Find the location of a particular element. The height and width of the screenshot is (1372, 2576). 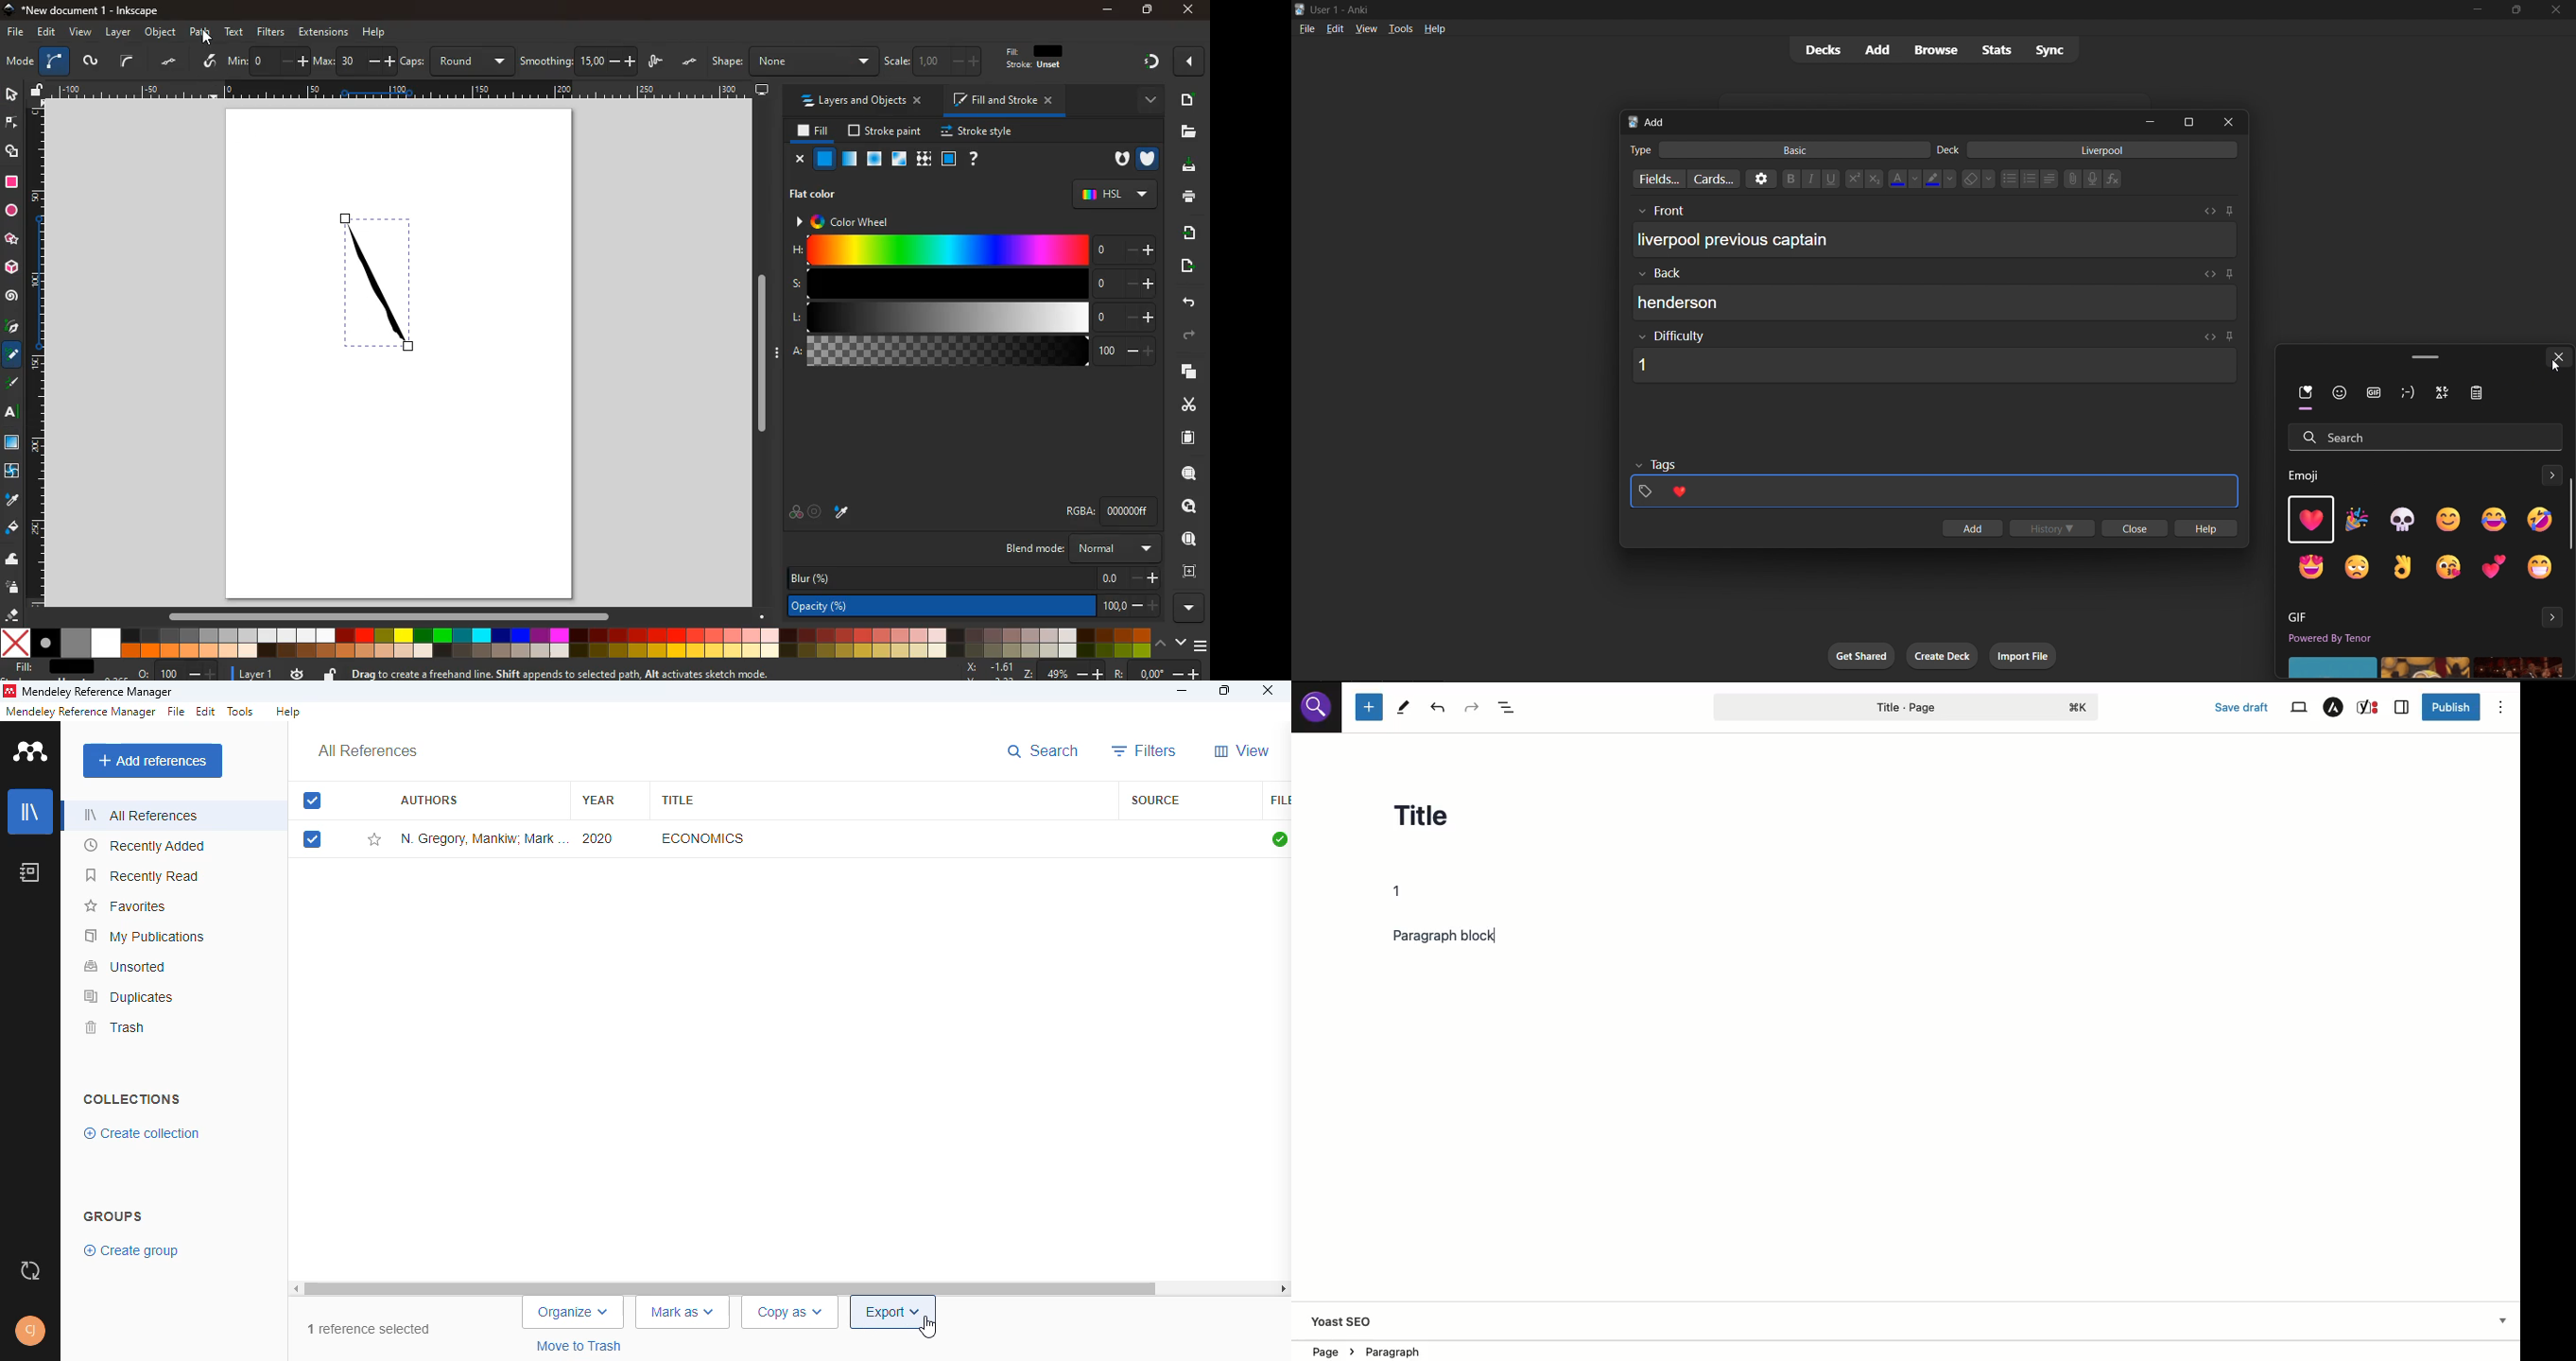

Tools is located at coordinates (1404, 707).